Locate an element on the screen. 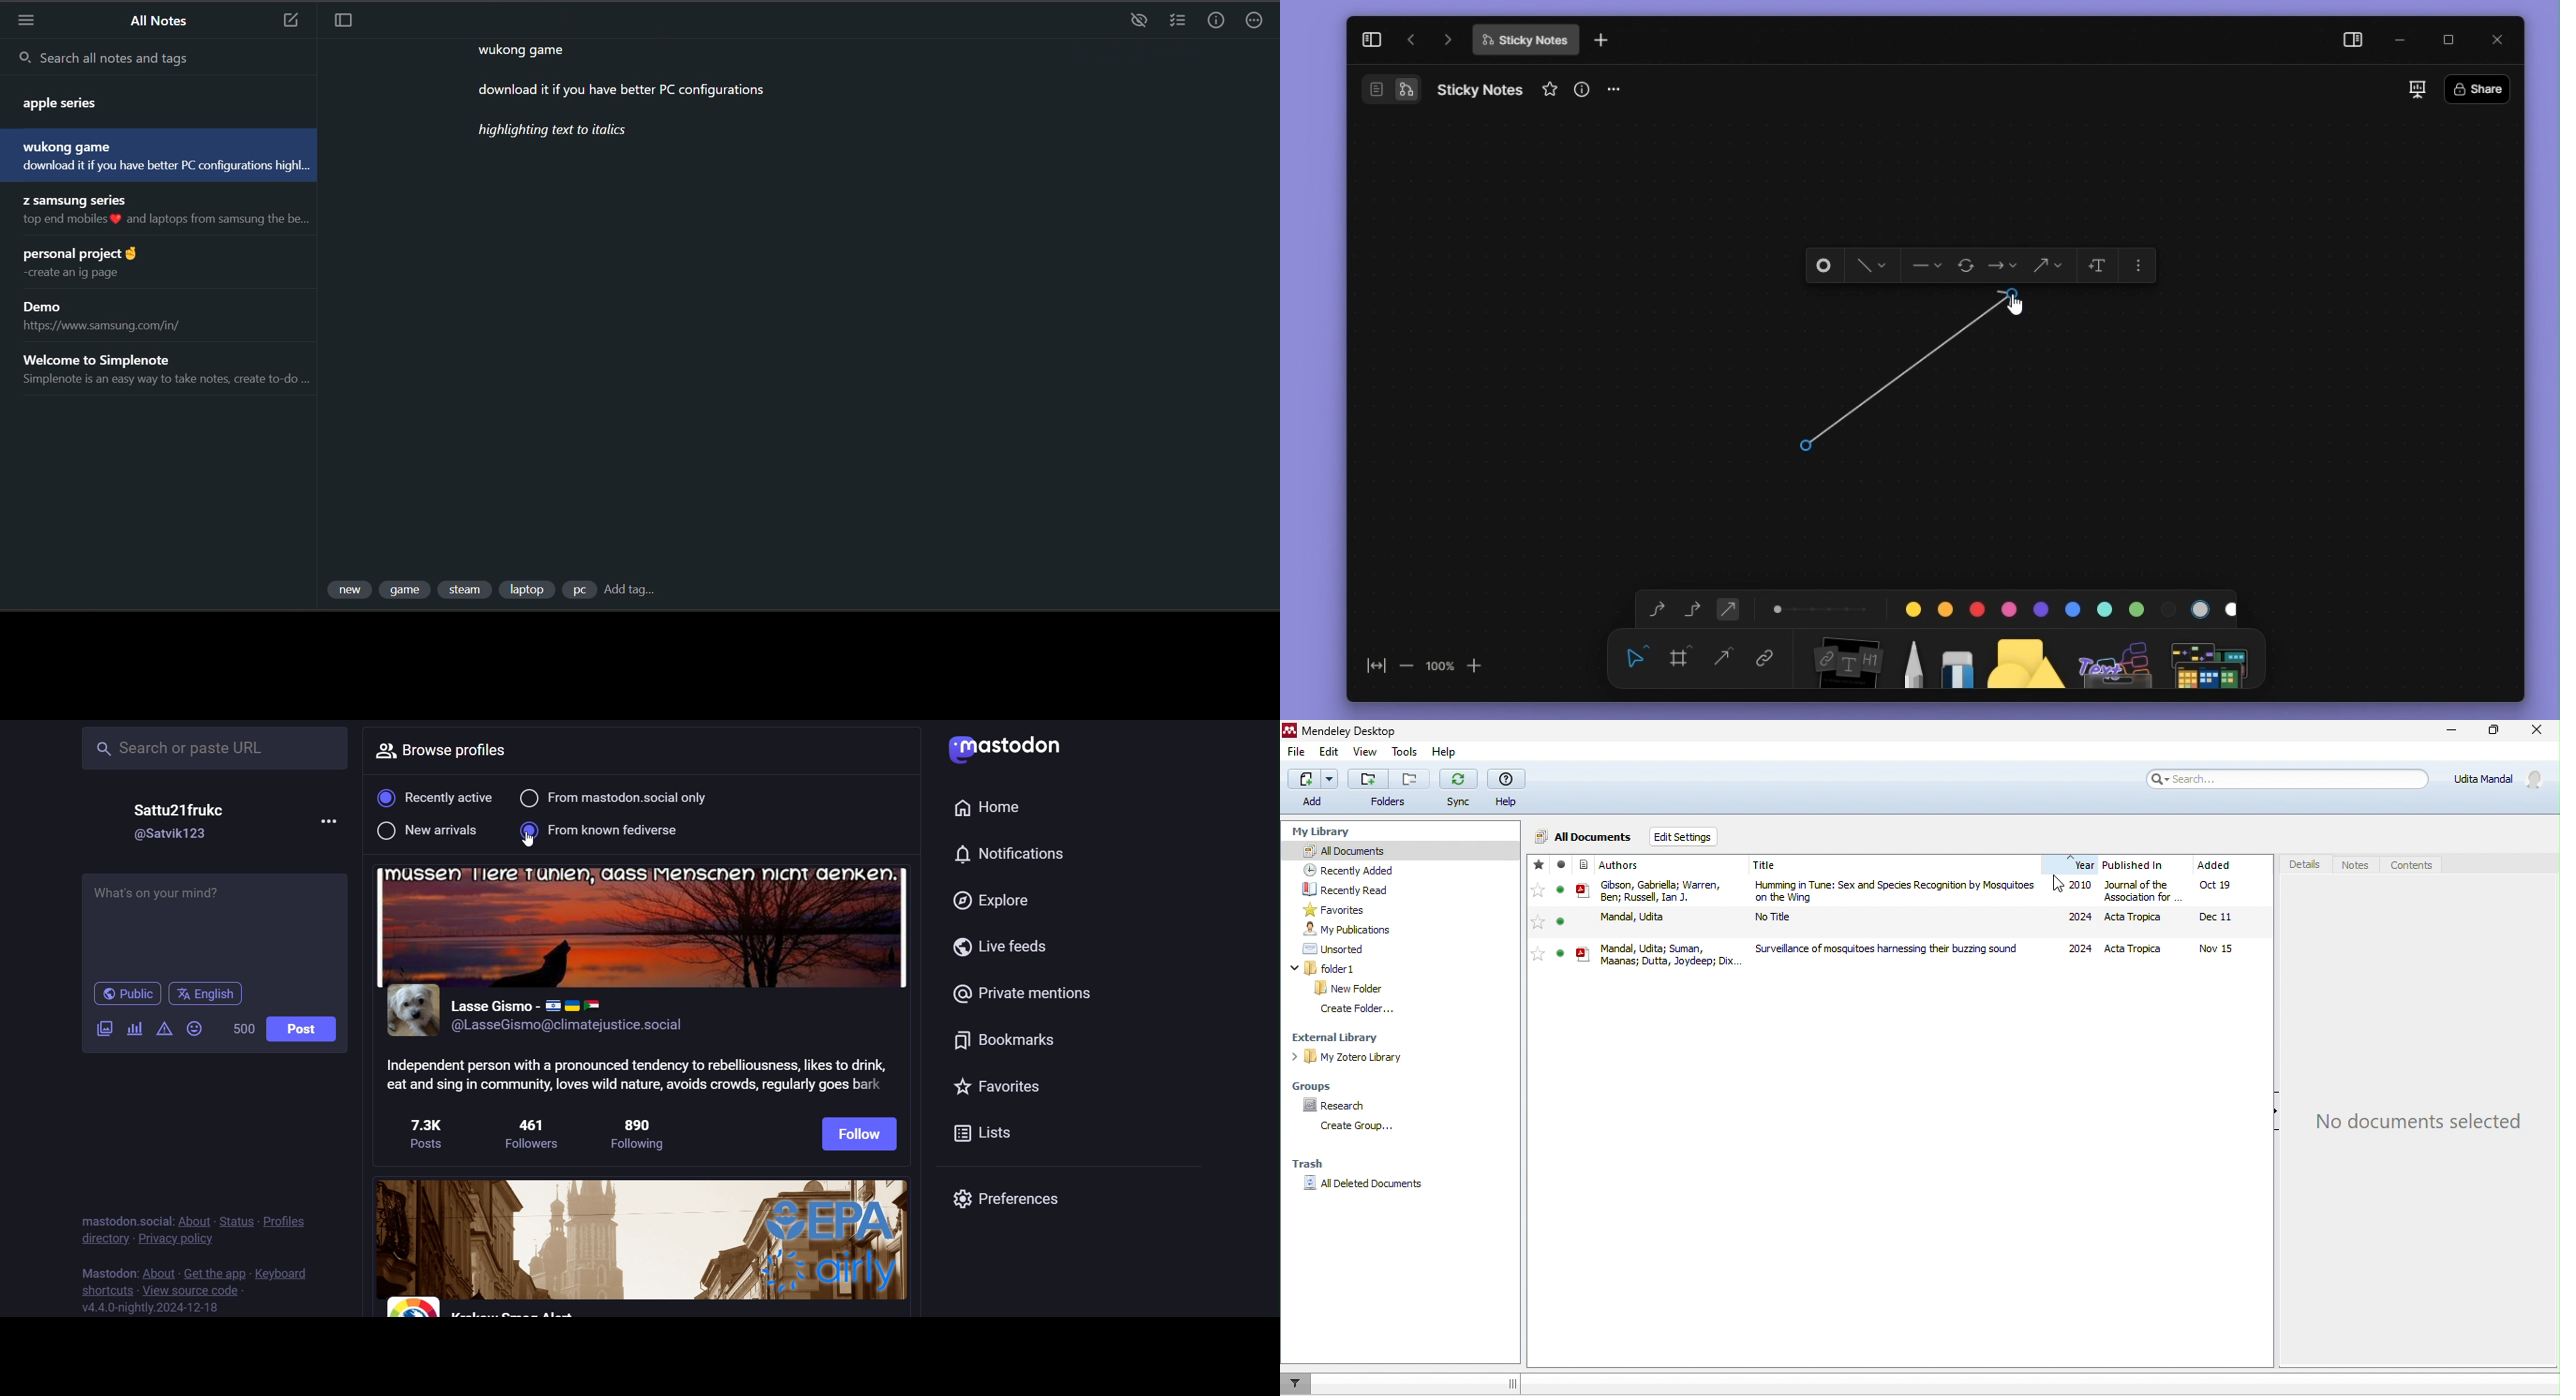  external library is located at coordinates (1335, 1038).